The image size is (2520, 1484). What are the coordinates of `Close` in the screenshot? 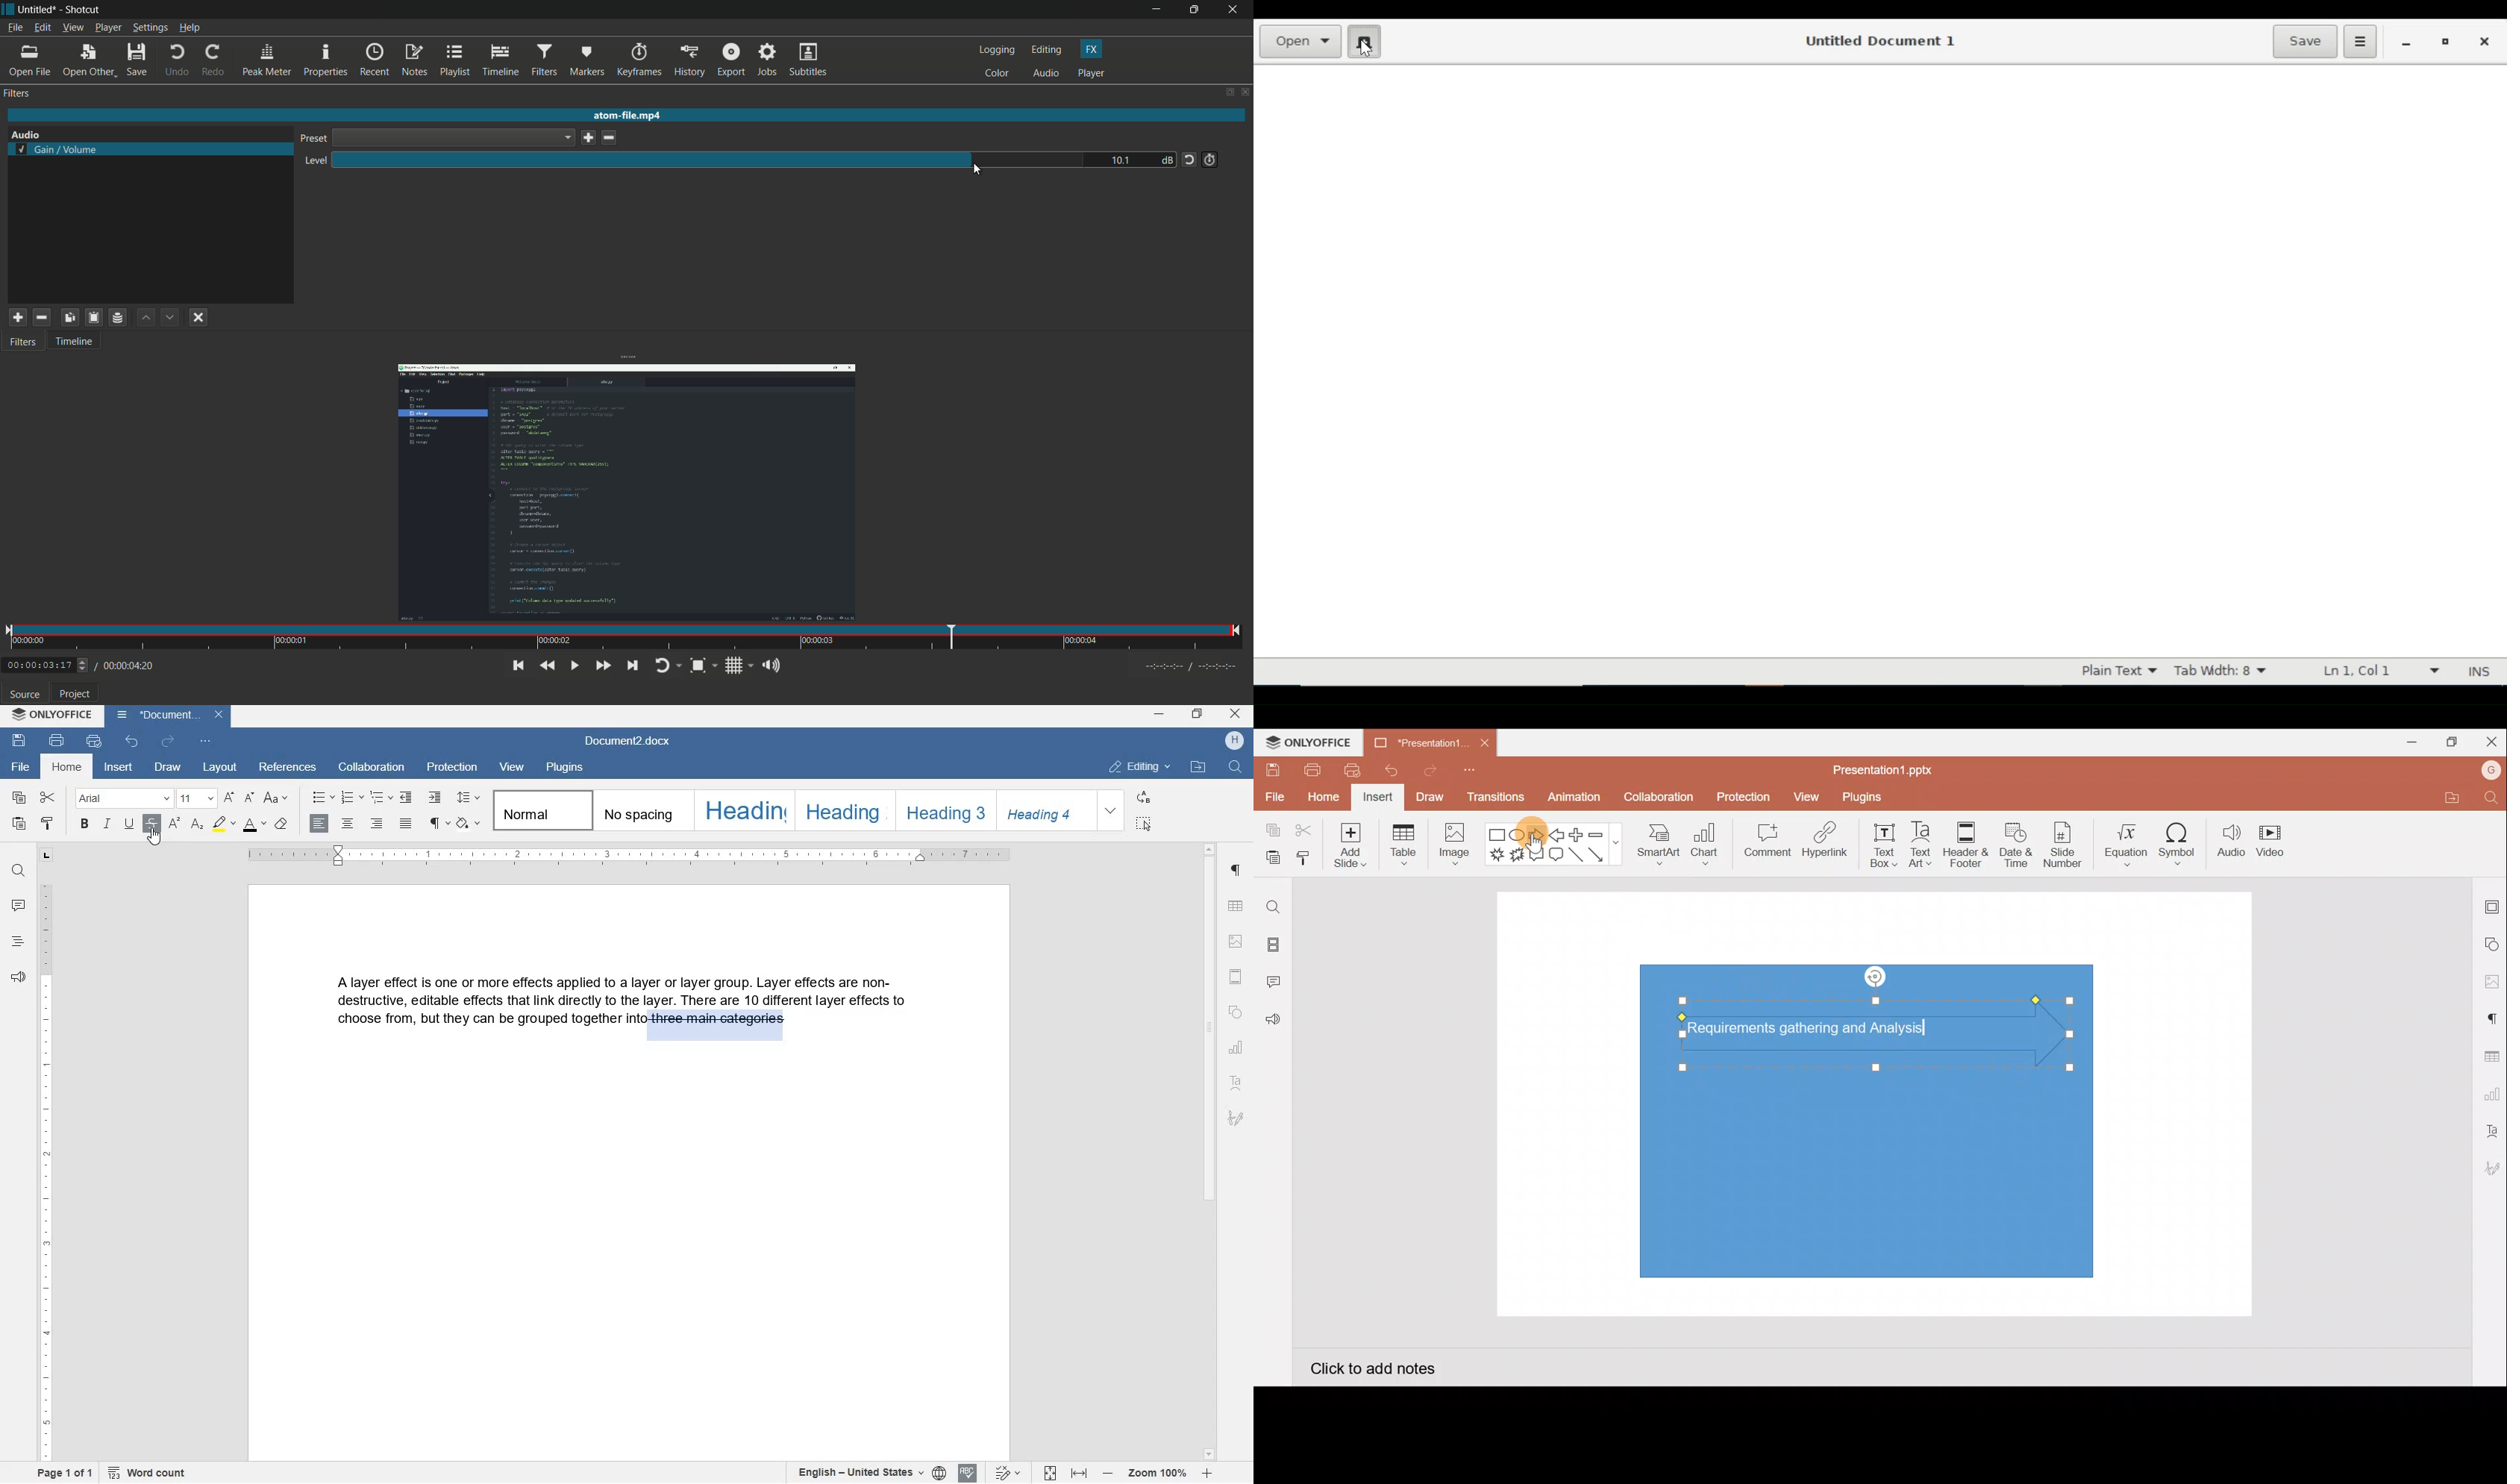 It's located at (2489, 739).